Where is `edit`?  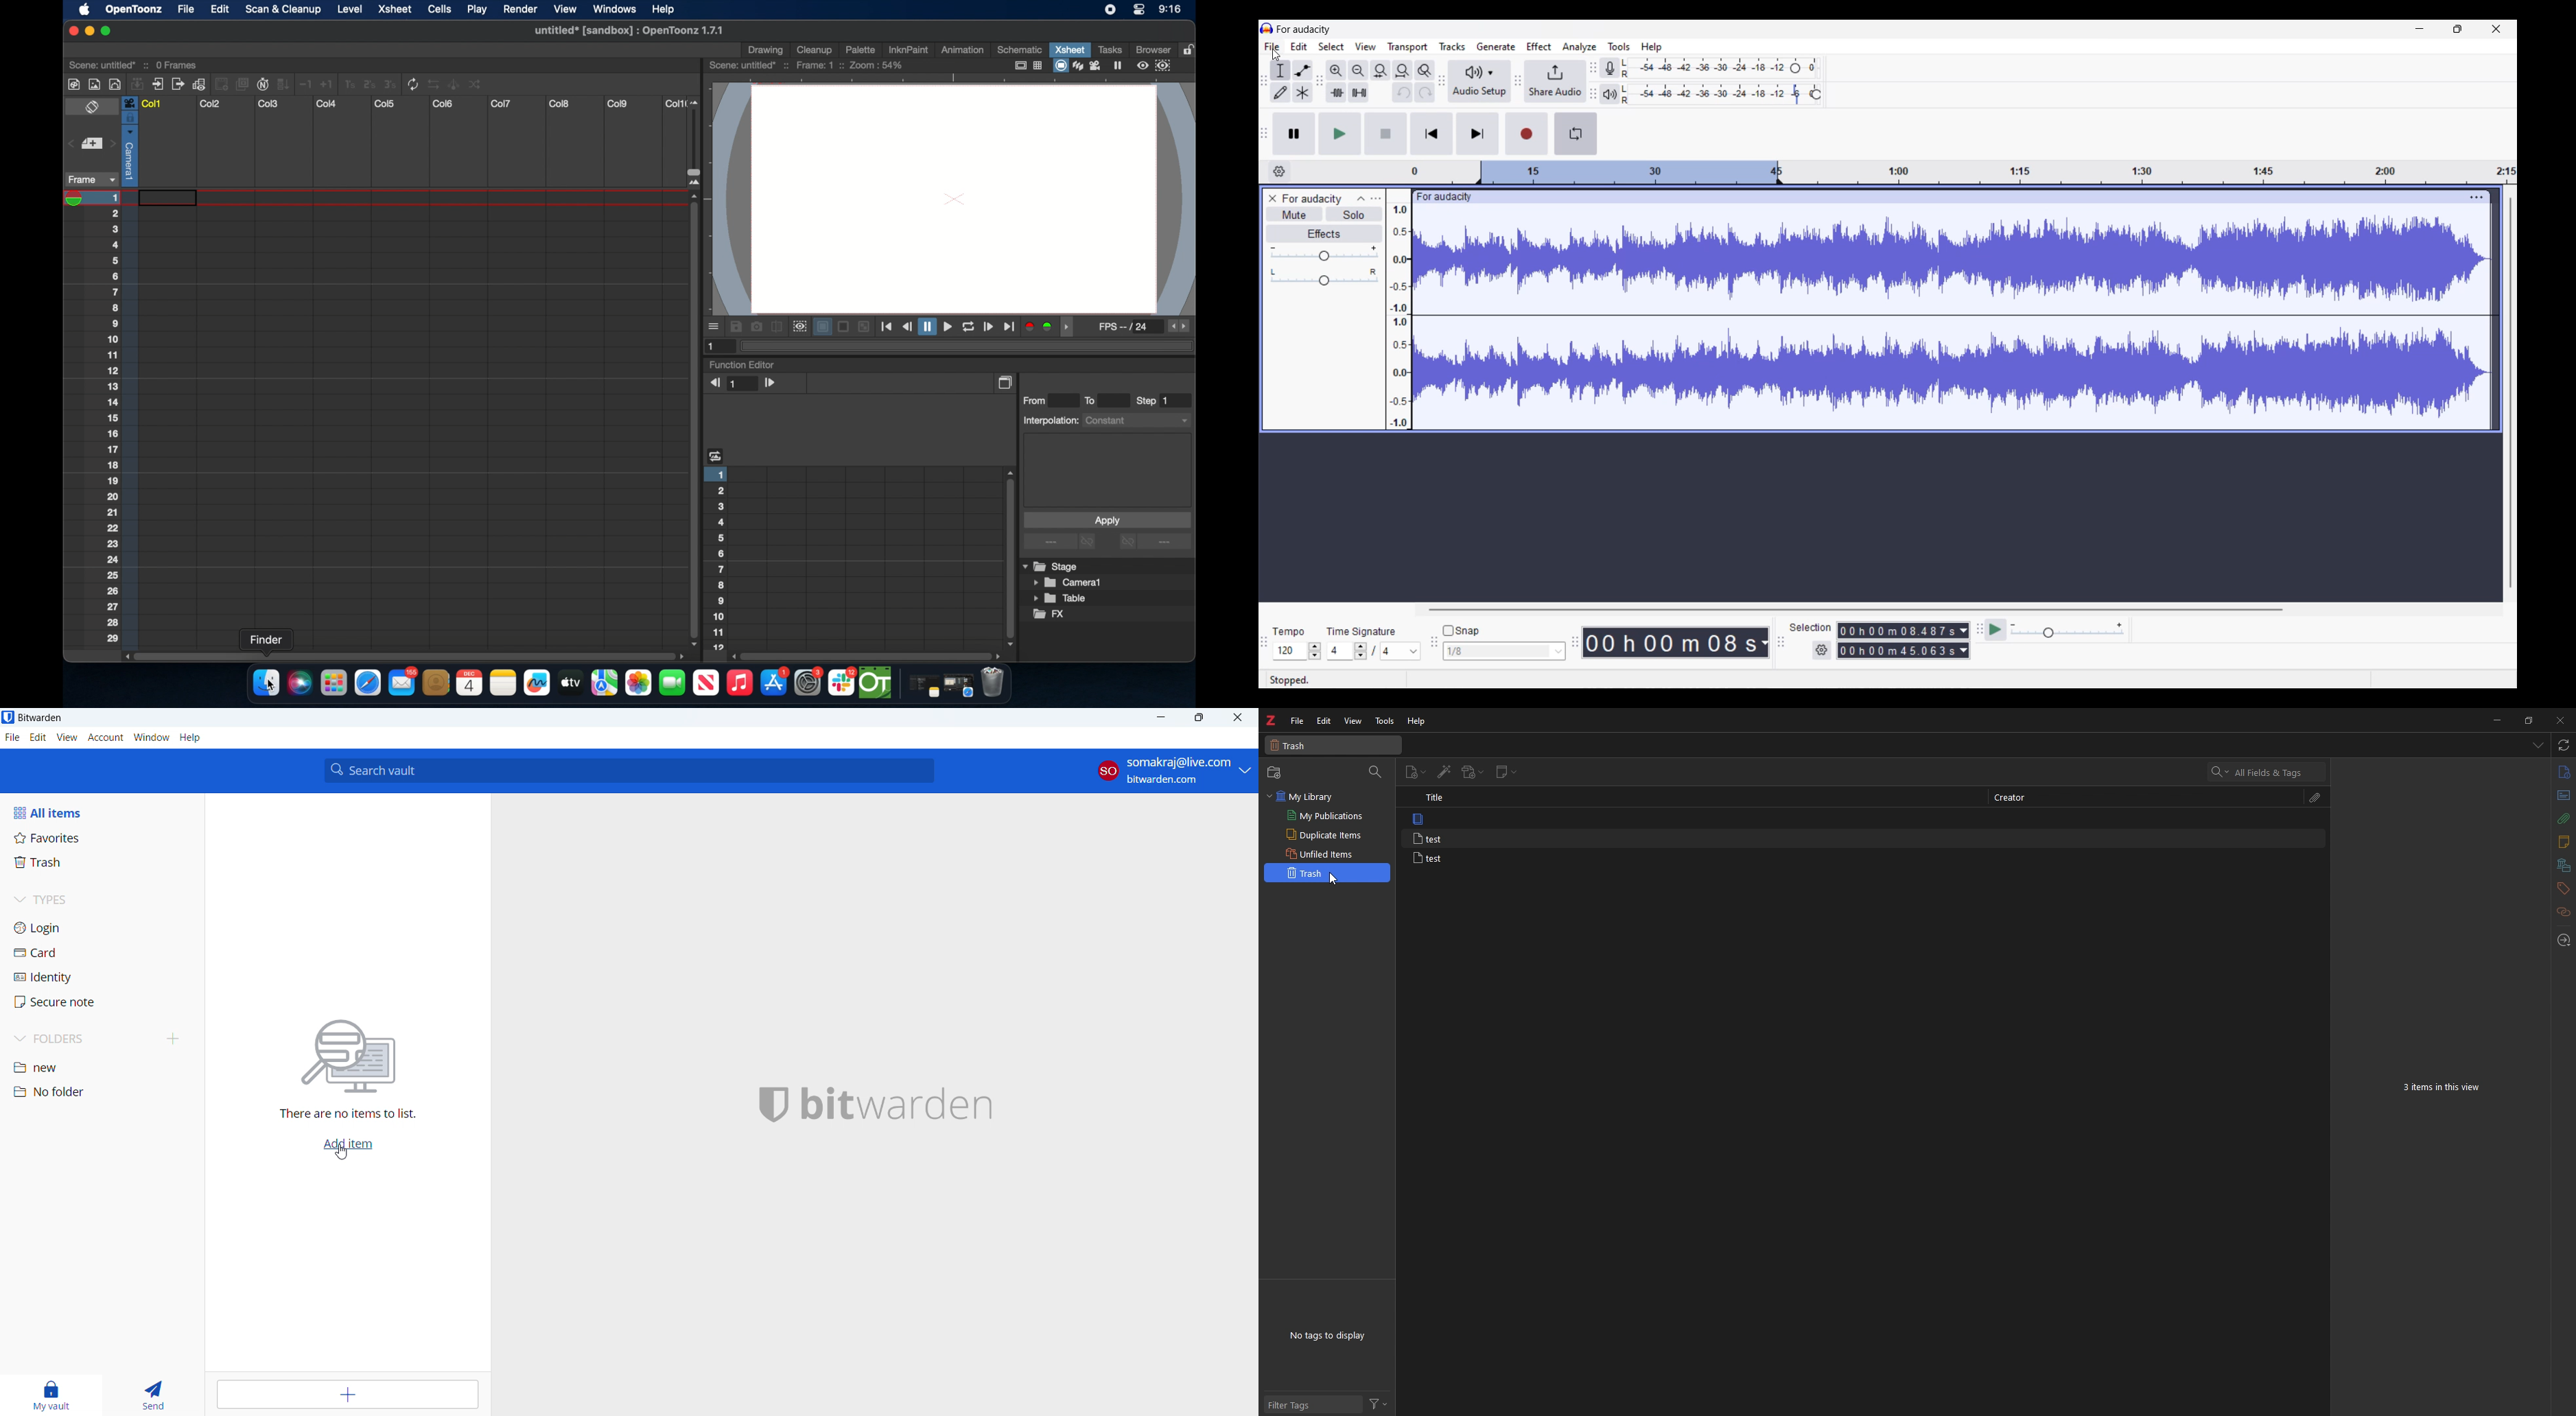
edit is located at coordinates (1324, 721).